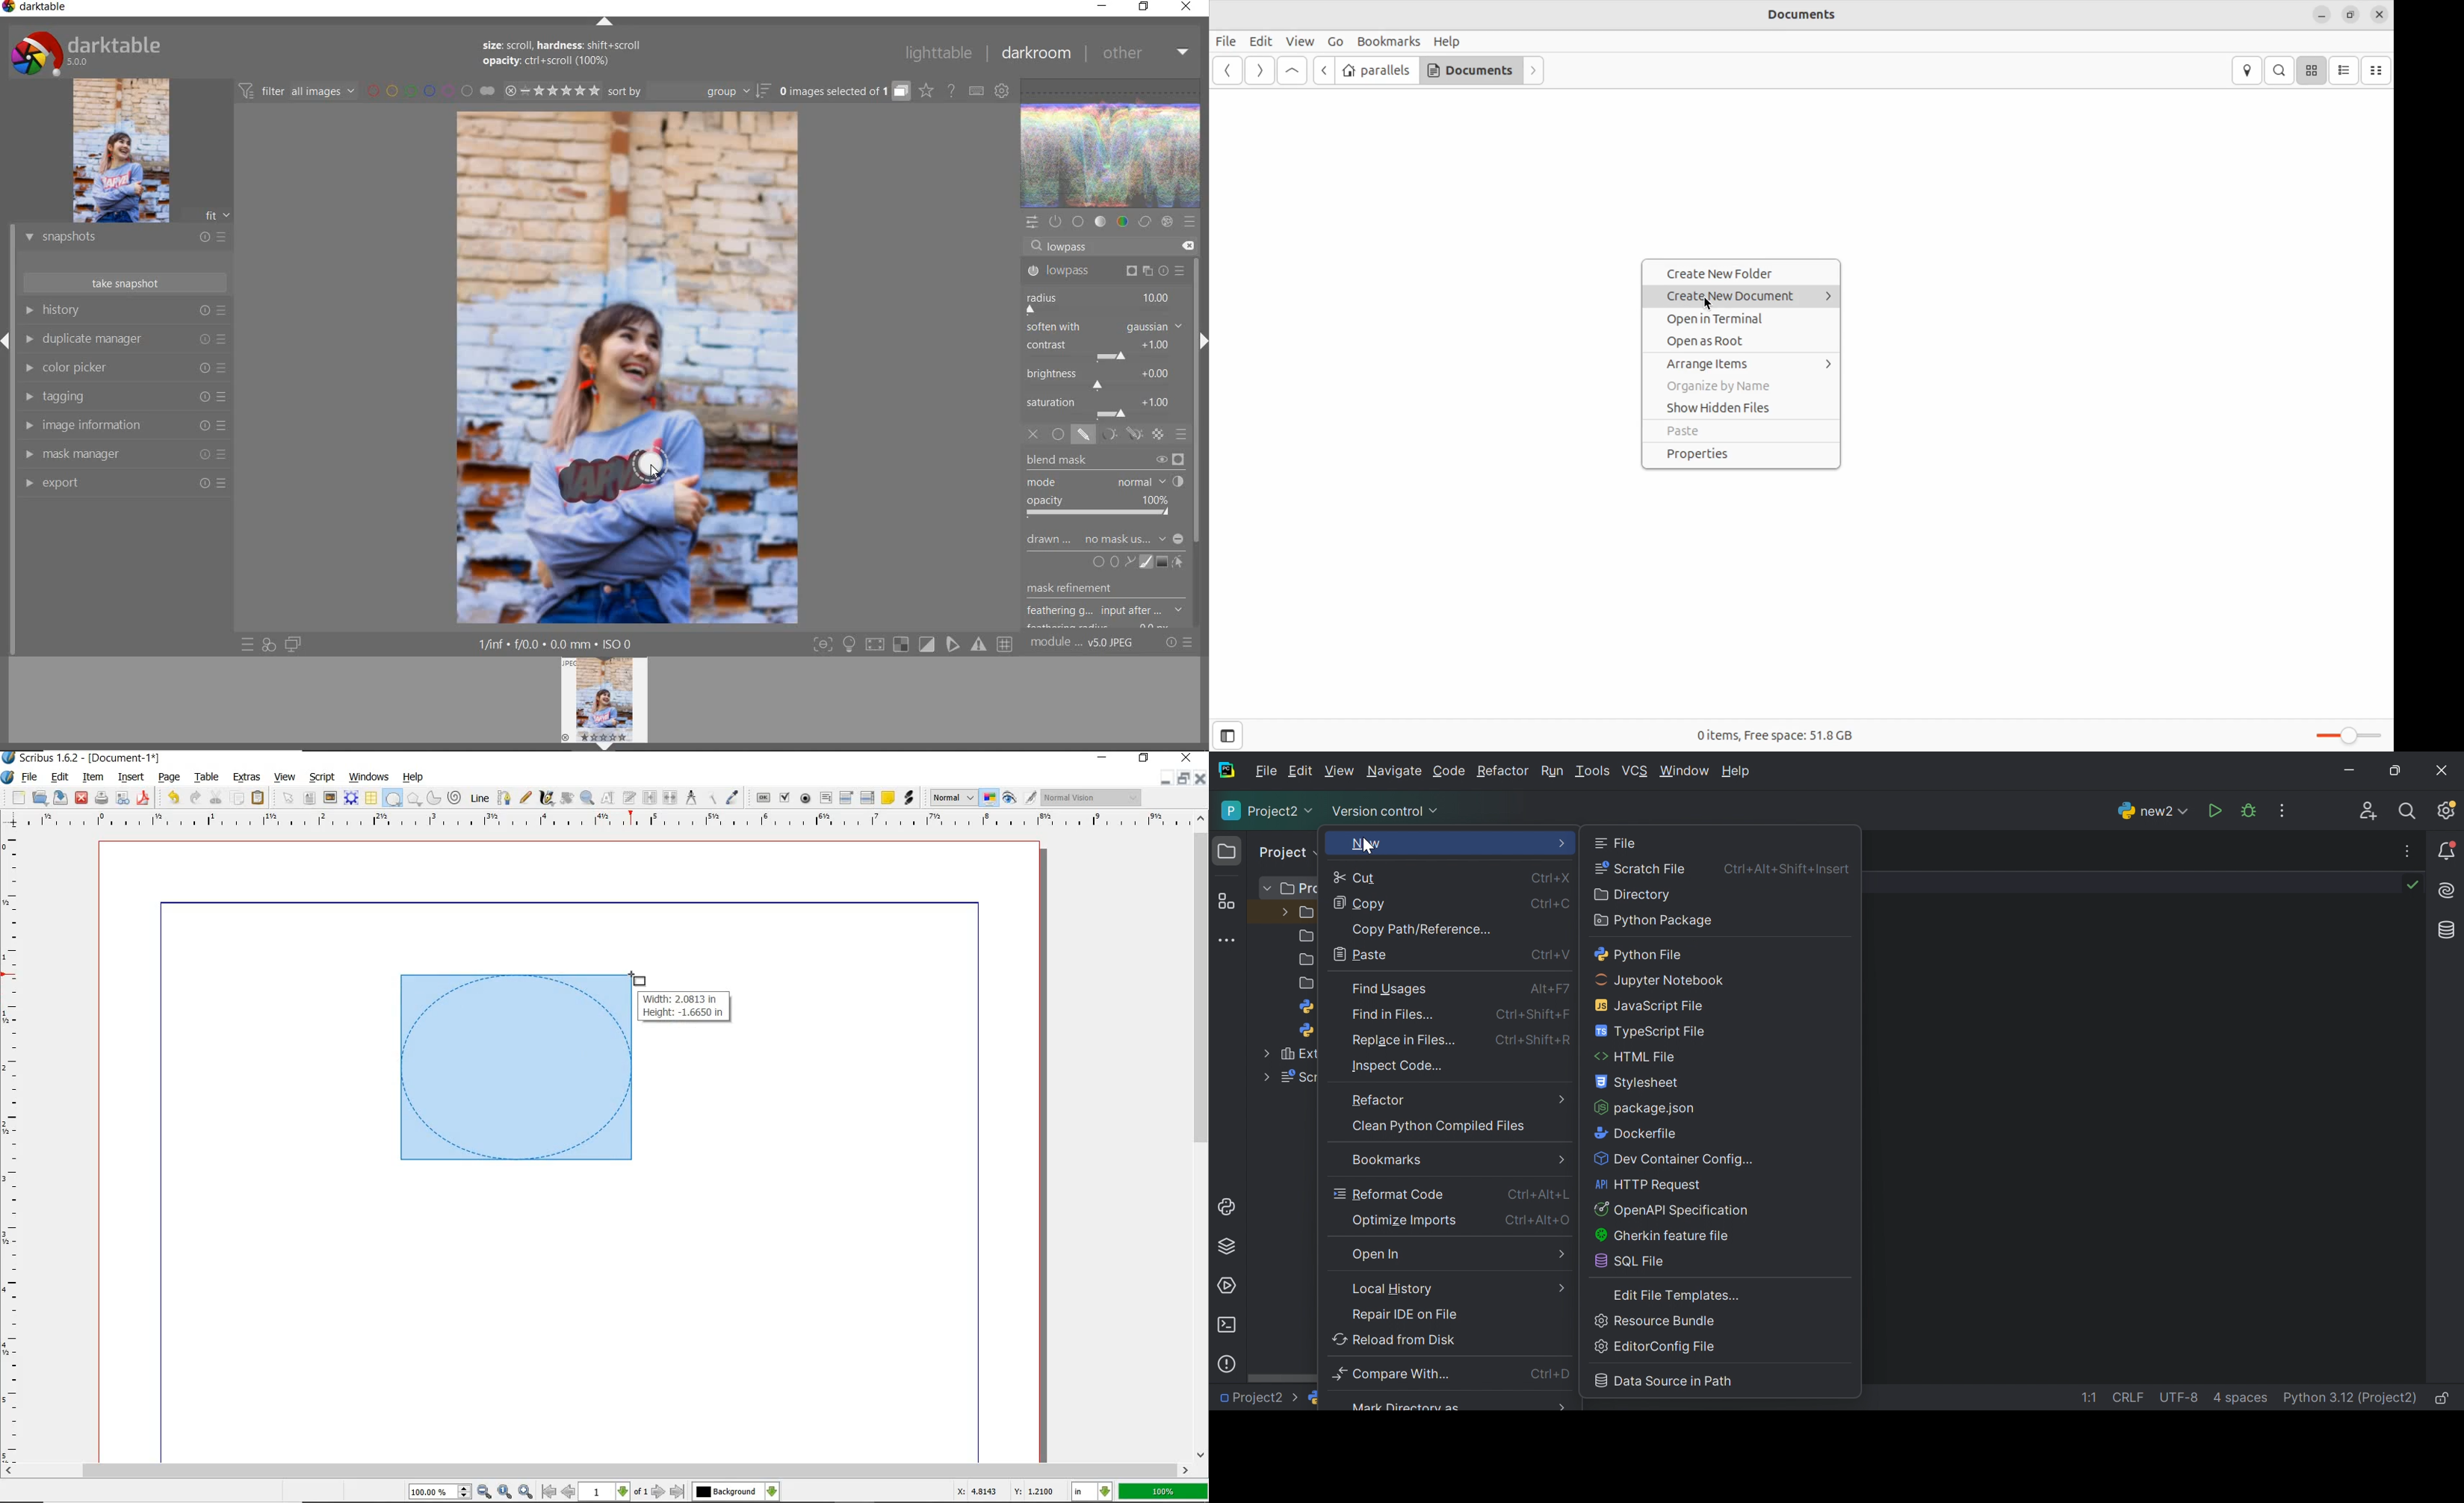 Image resolution: width=2464 pixels, height=1512 pixels. What do you see at coordinates (1227, 1325) in the screenshot?
I see `Terminal` at bounding box center [1227, 1325].